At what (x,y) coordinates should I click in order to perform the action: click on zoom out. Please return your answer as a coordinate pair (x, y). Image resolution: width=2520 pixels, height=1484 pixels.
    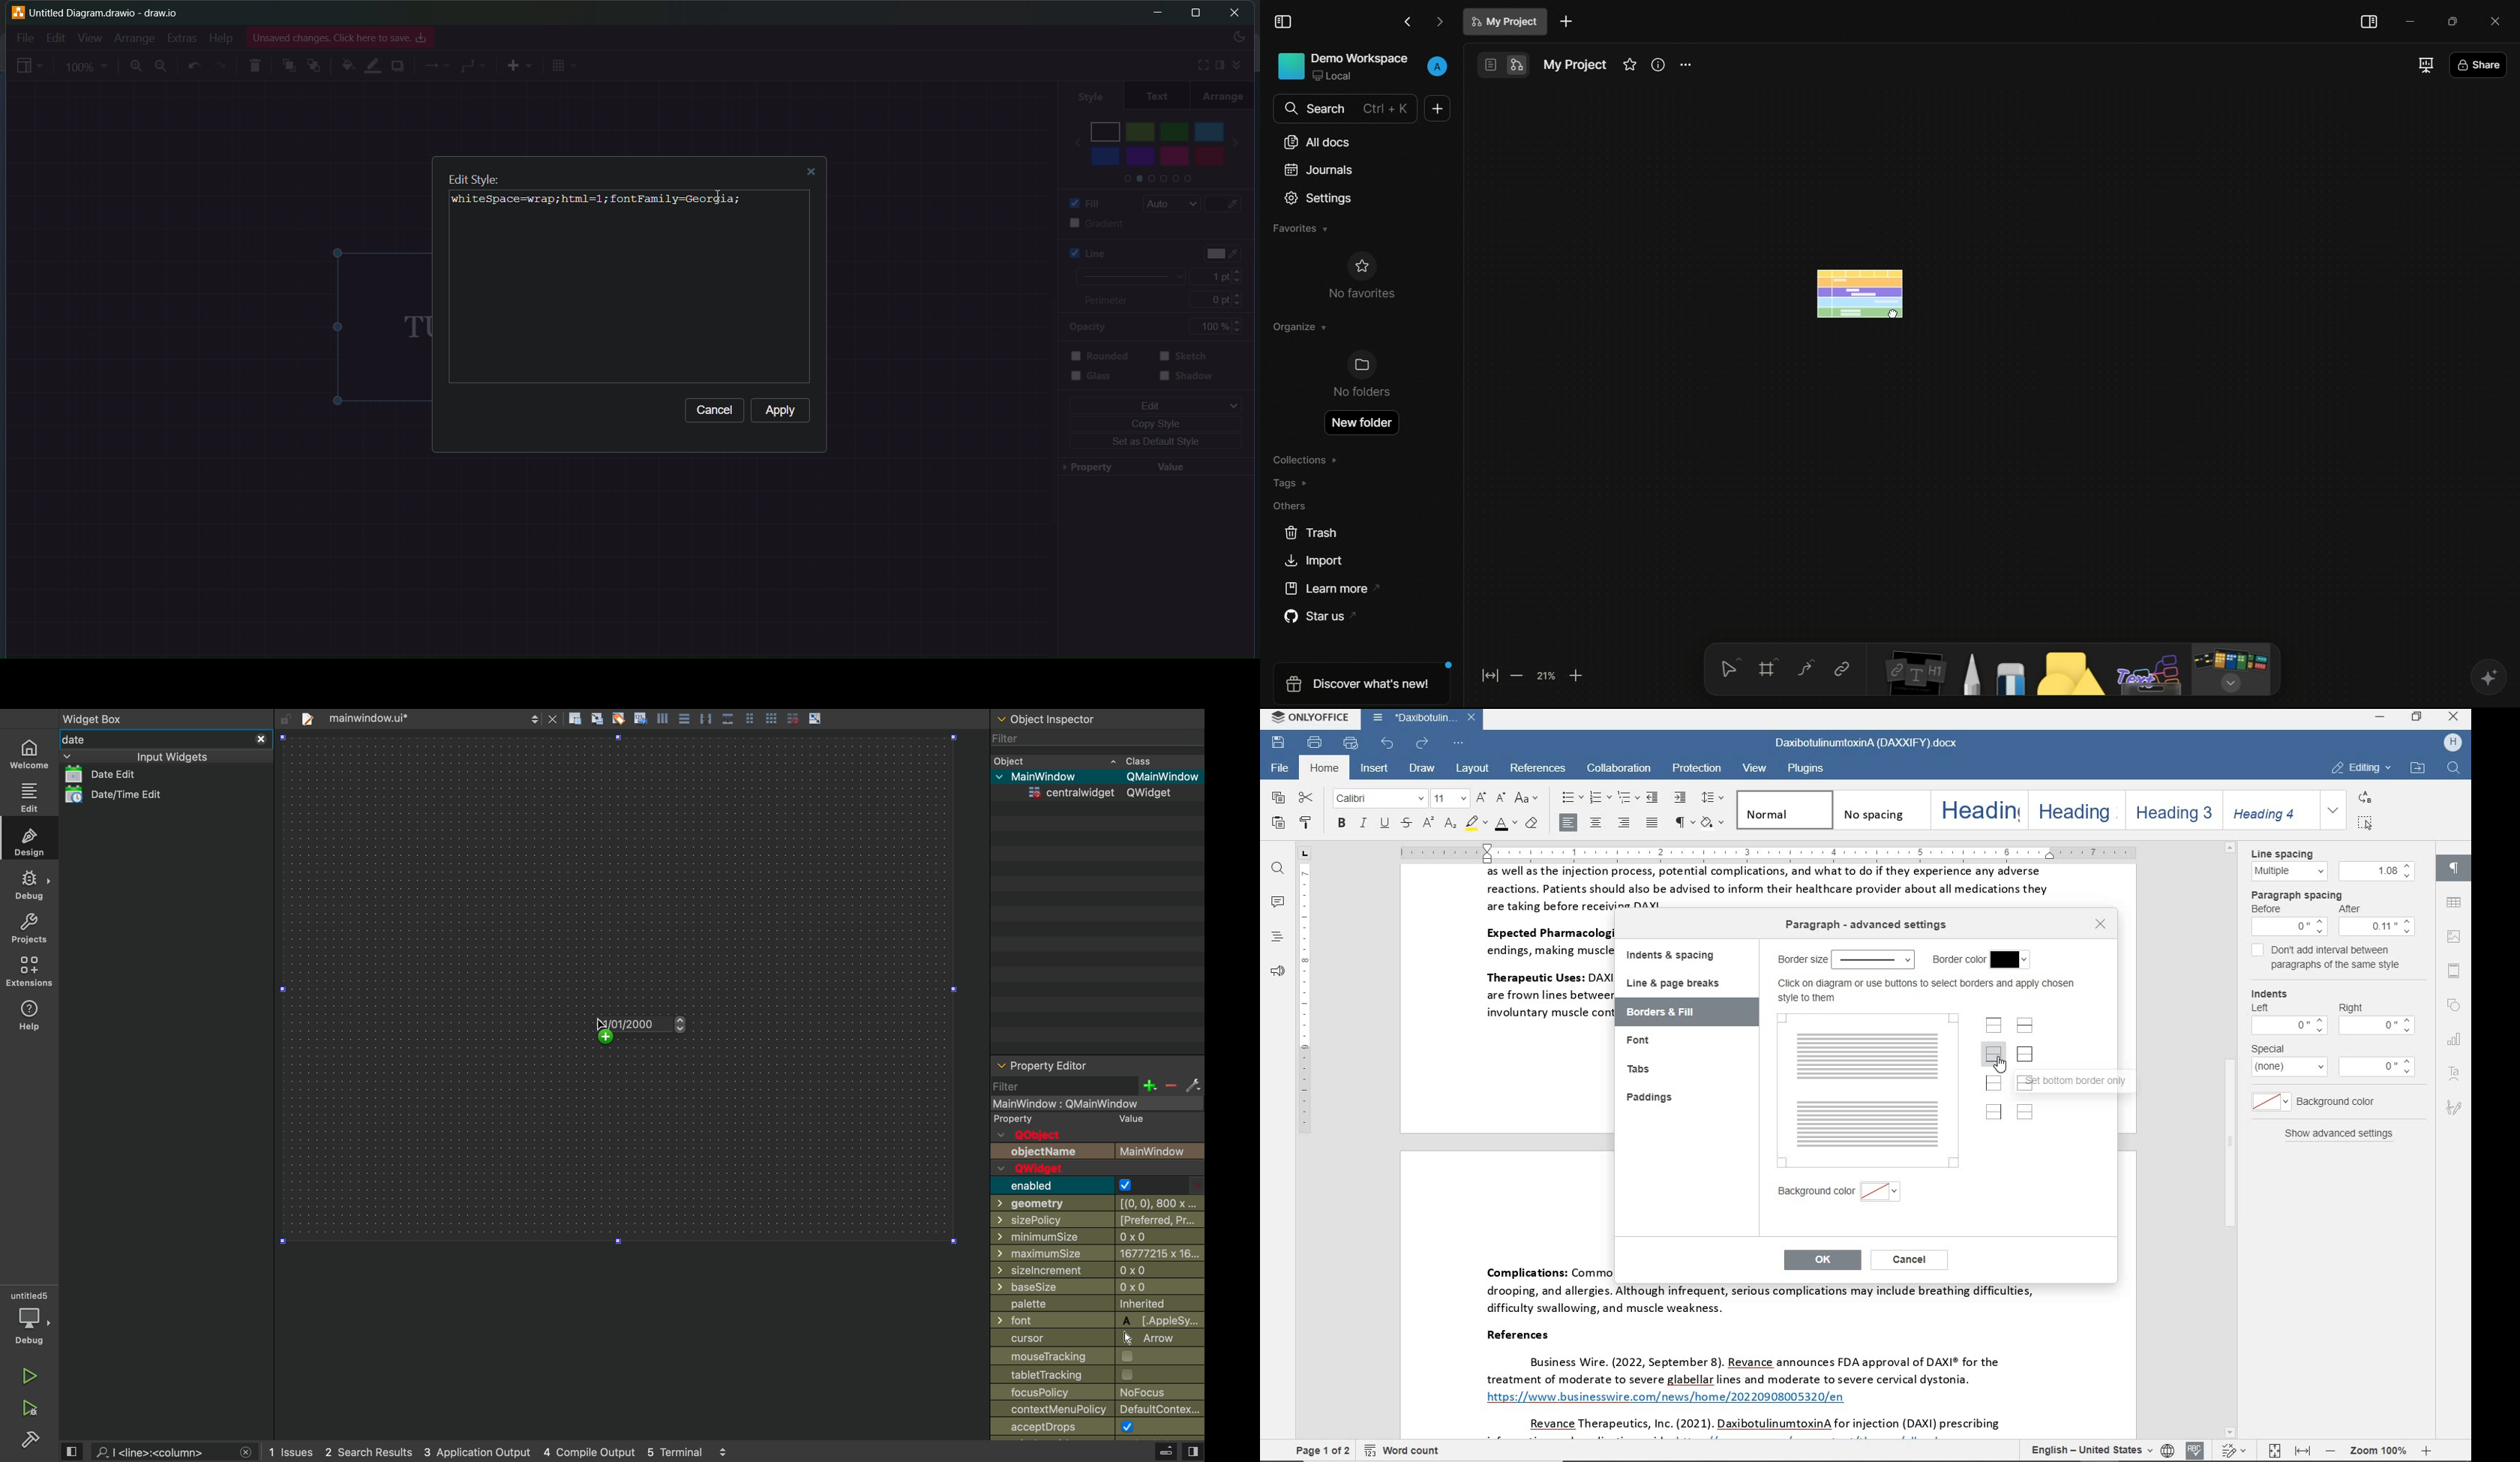
    Looking at the image, I should click on (162, 66).